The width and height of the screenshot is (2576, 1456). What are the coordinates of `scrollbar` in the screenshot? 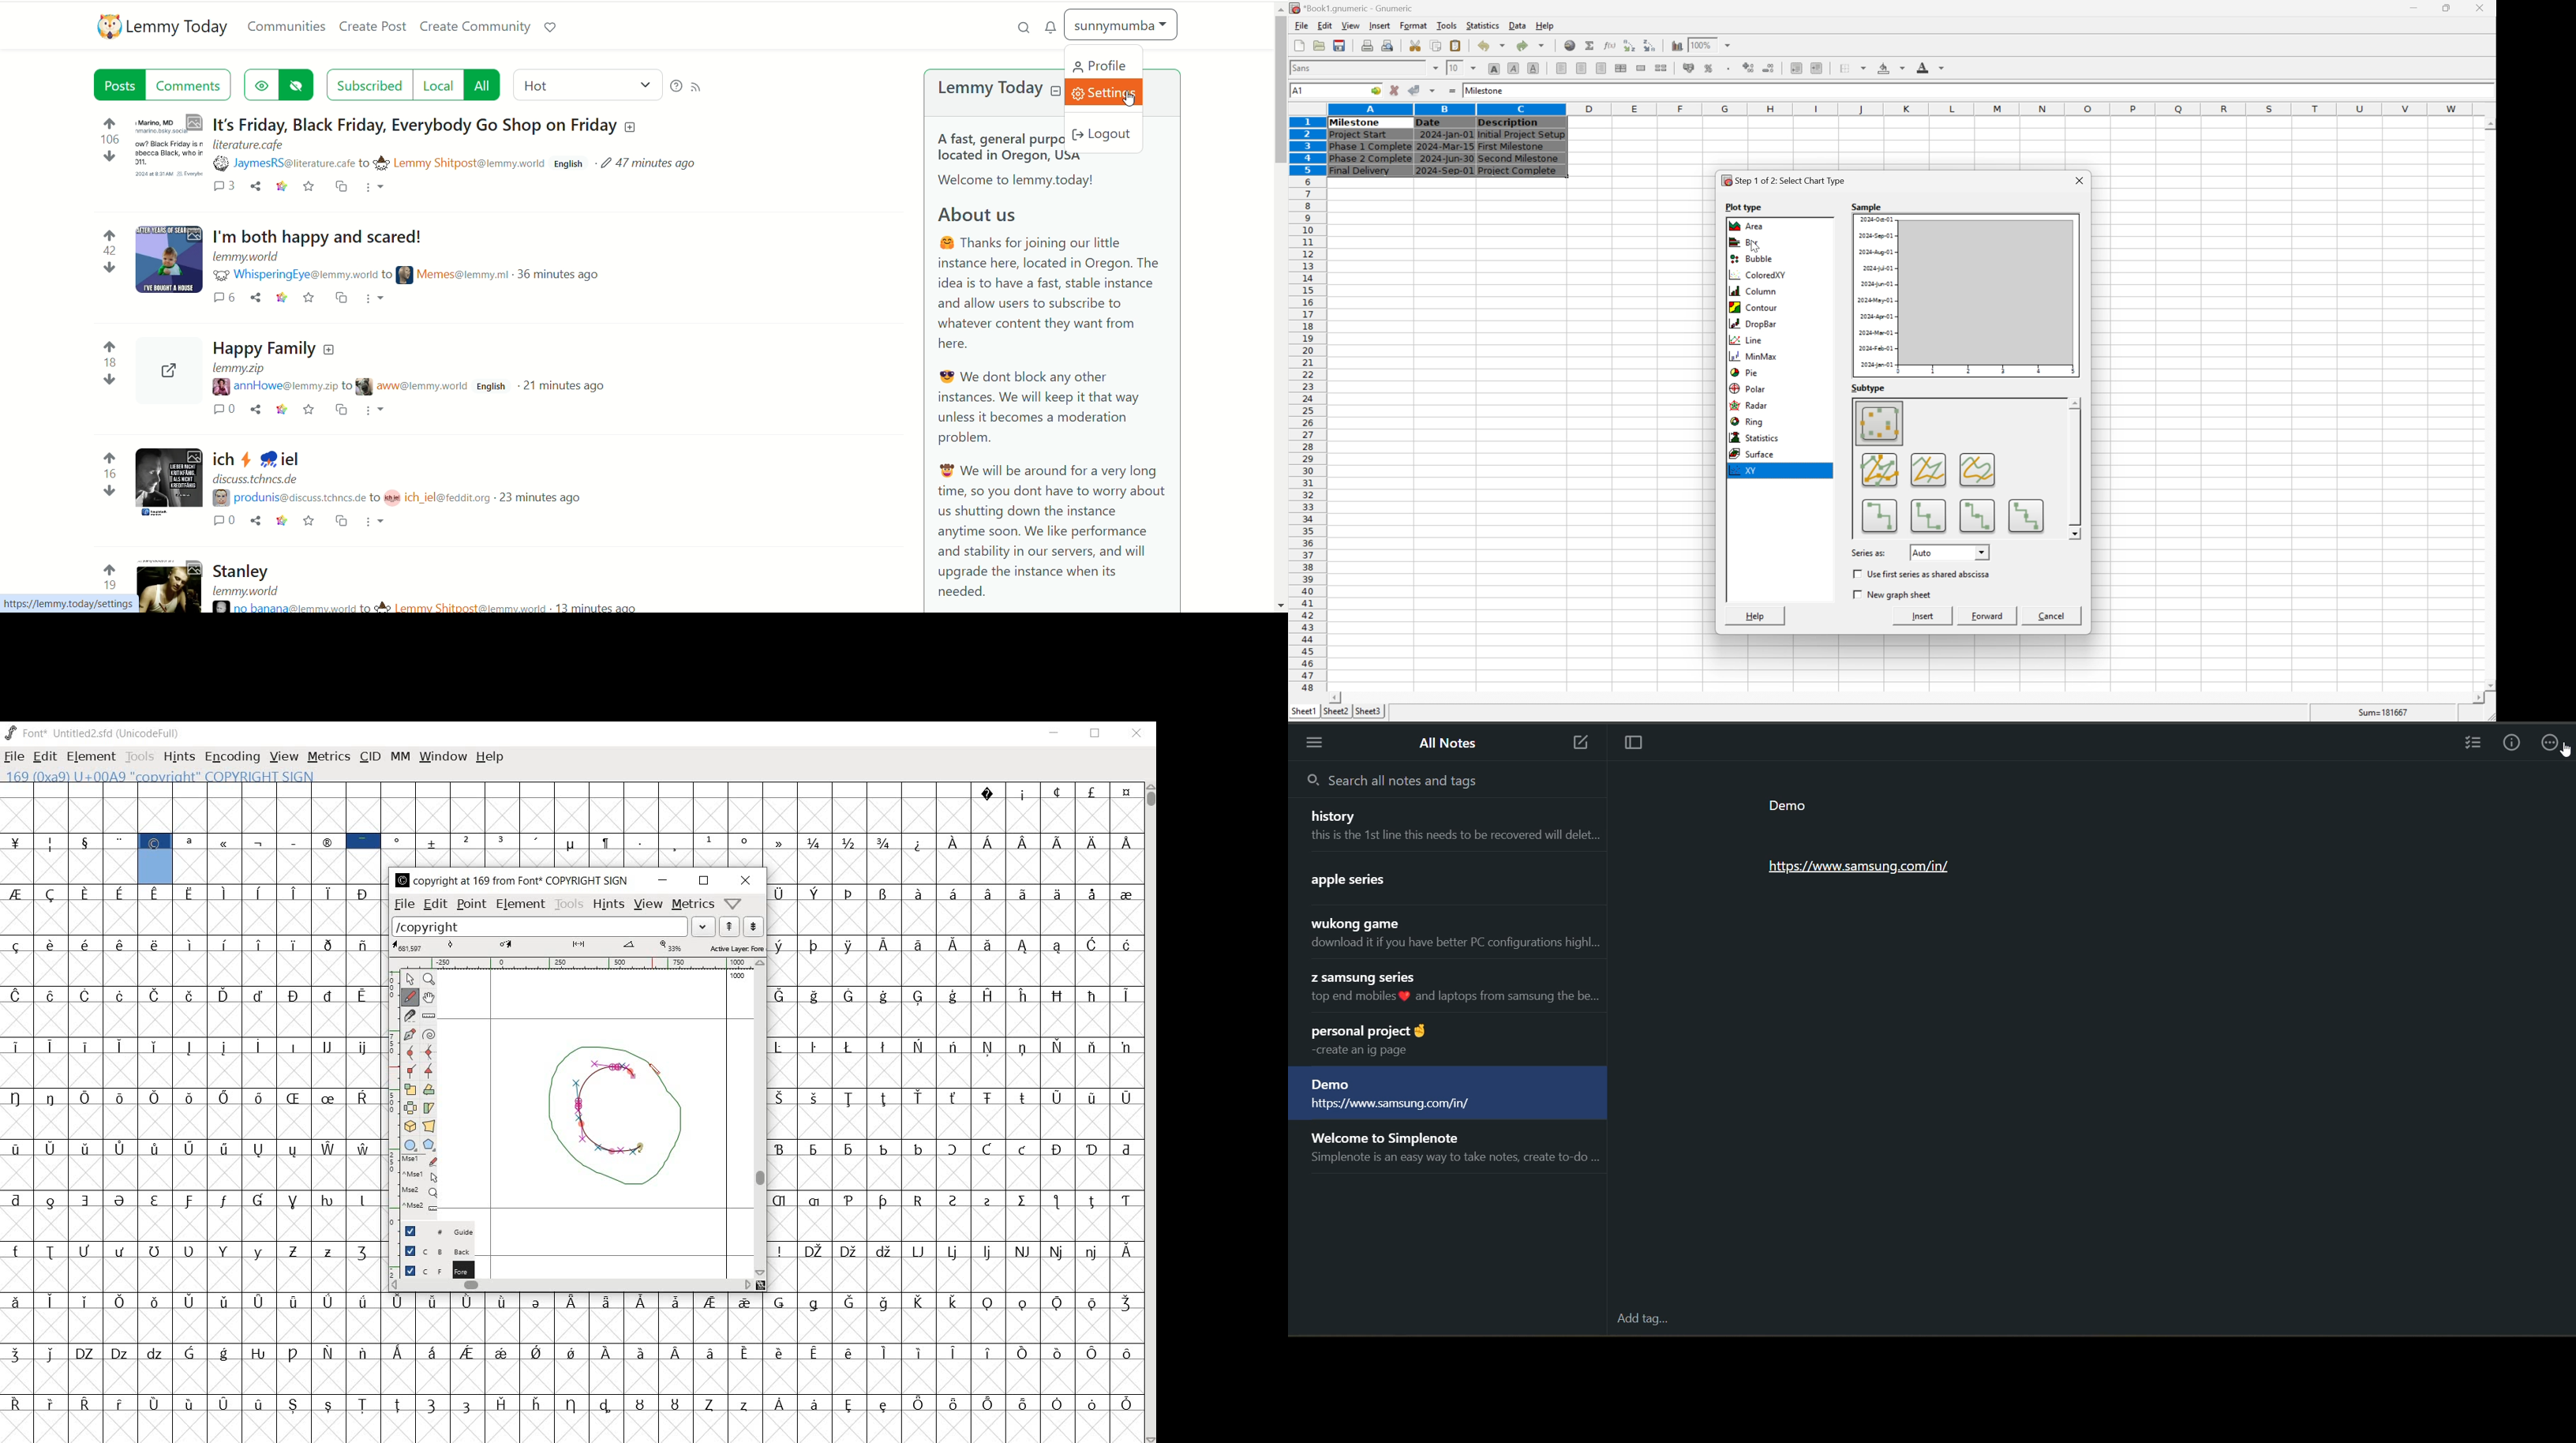 It's located at (760, 1119).